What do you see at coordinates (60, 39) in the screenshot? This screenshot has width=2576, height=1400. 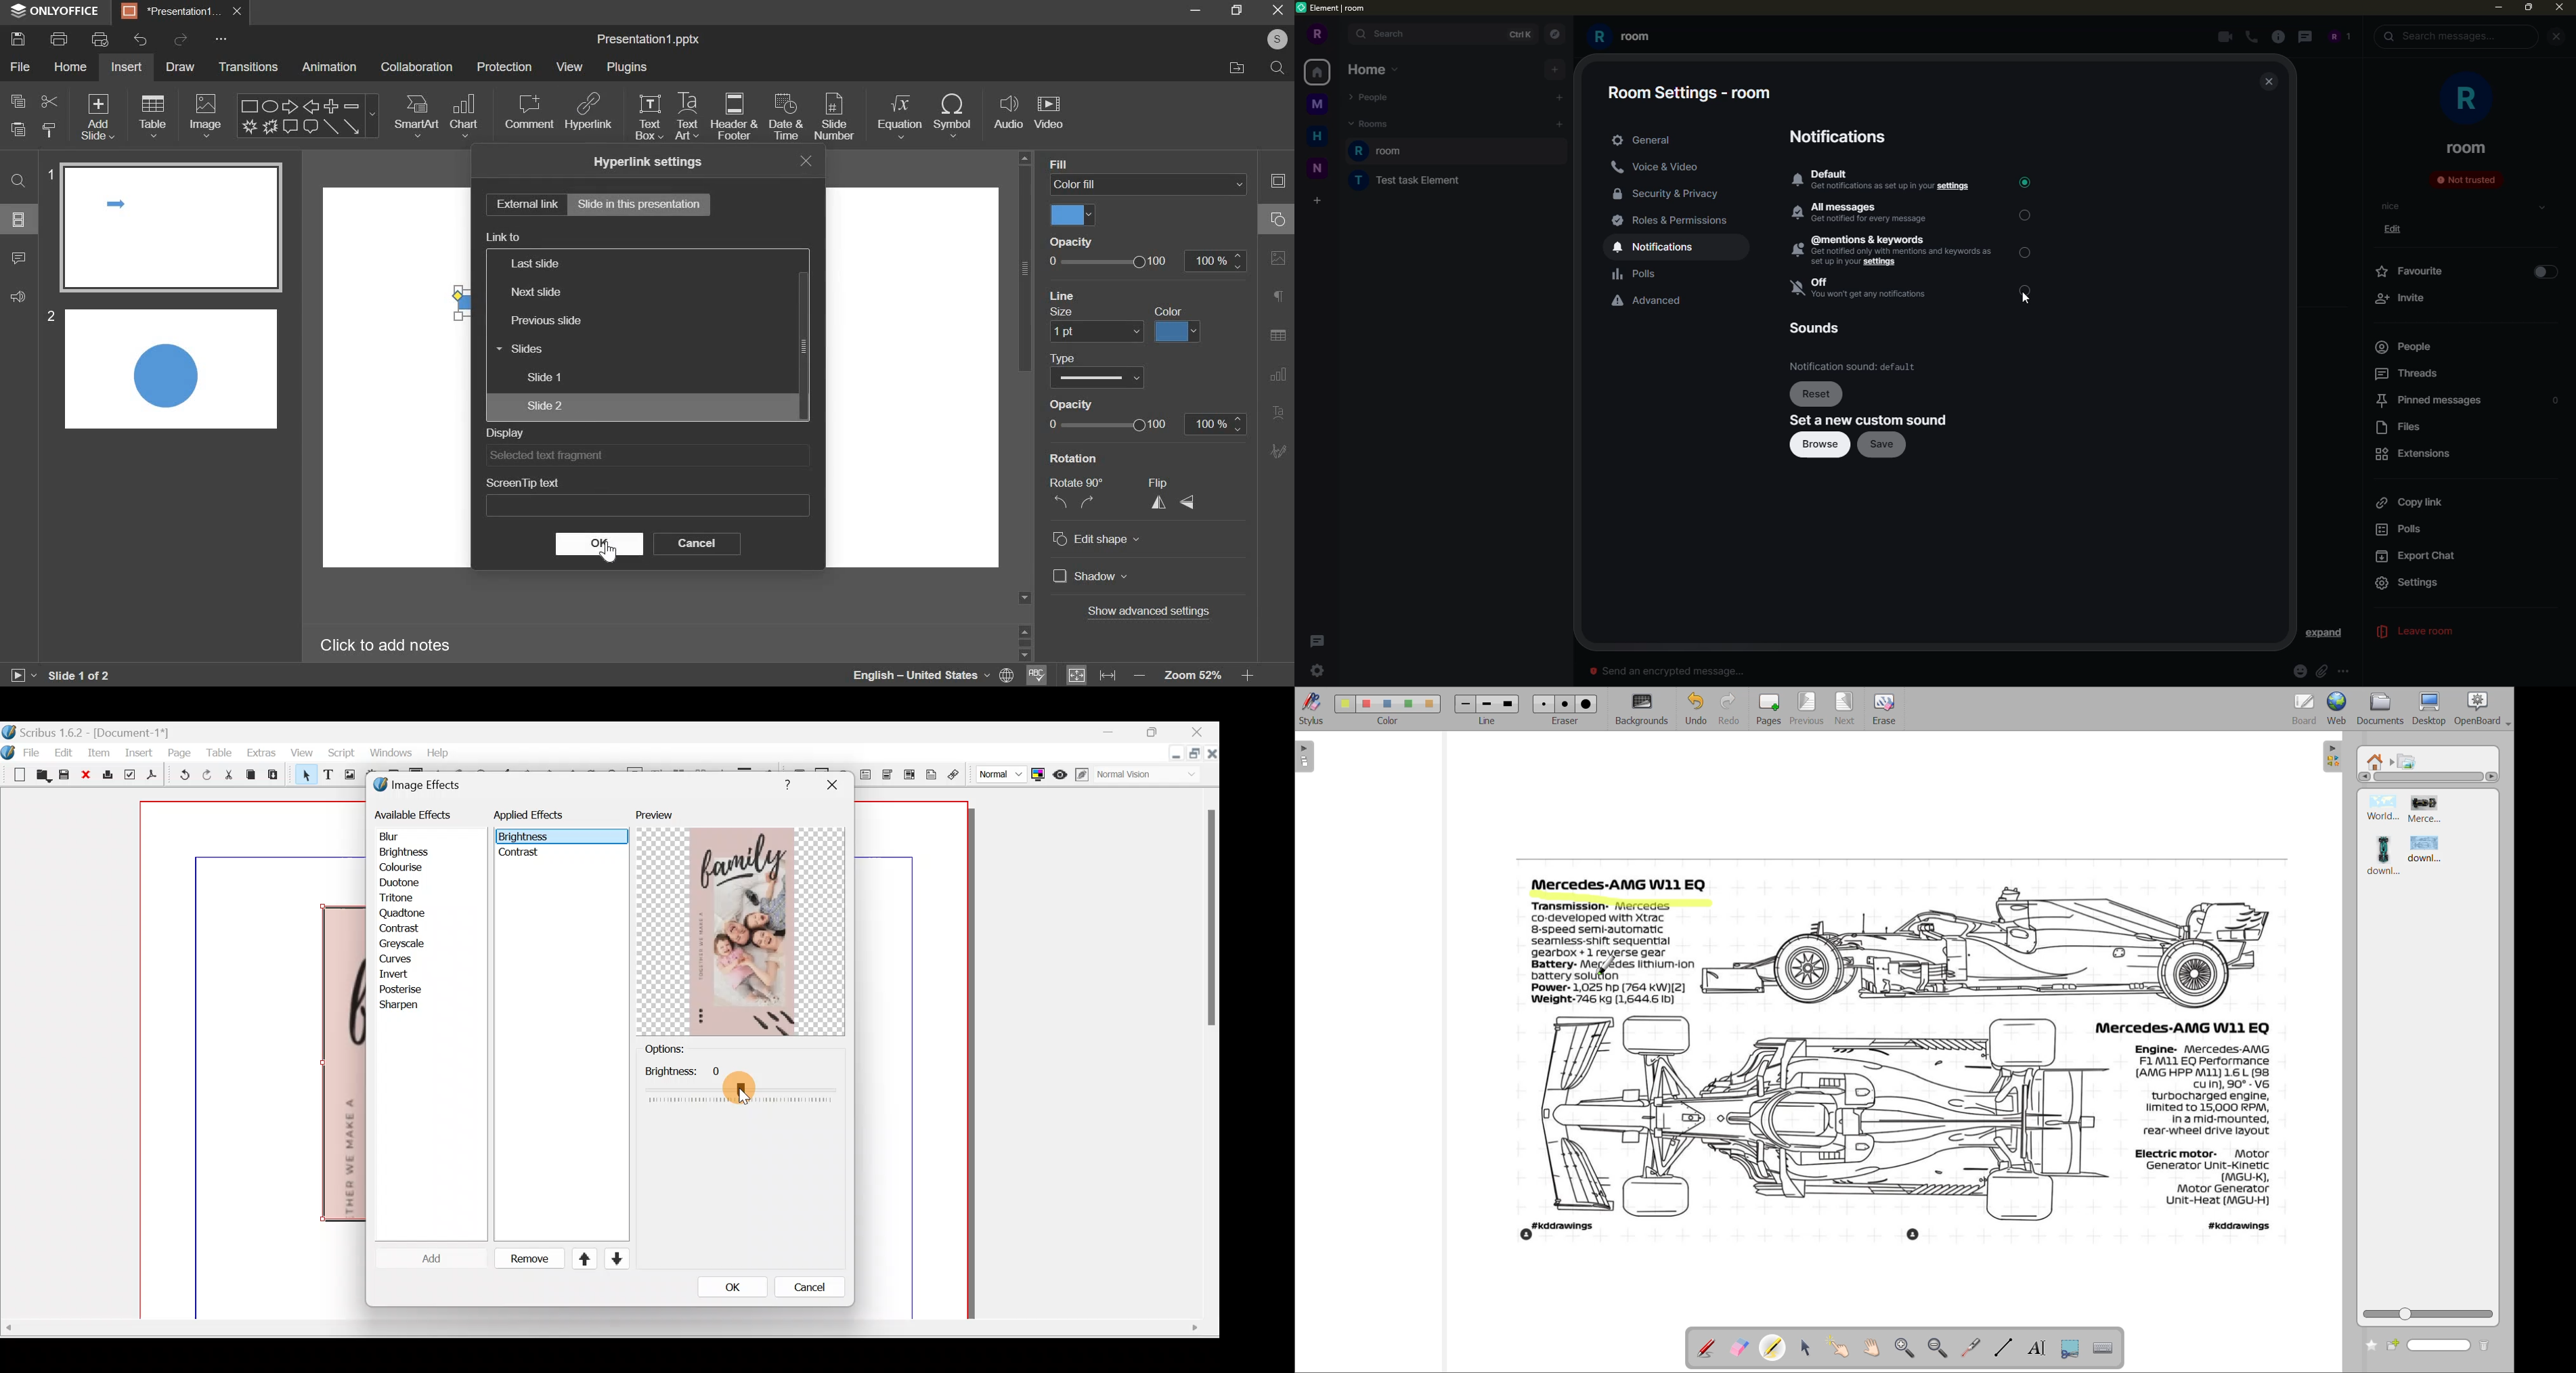 I see `print` at bounding box center [60, 39].